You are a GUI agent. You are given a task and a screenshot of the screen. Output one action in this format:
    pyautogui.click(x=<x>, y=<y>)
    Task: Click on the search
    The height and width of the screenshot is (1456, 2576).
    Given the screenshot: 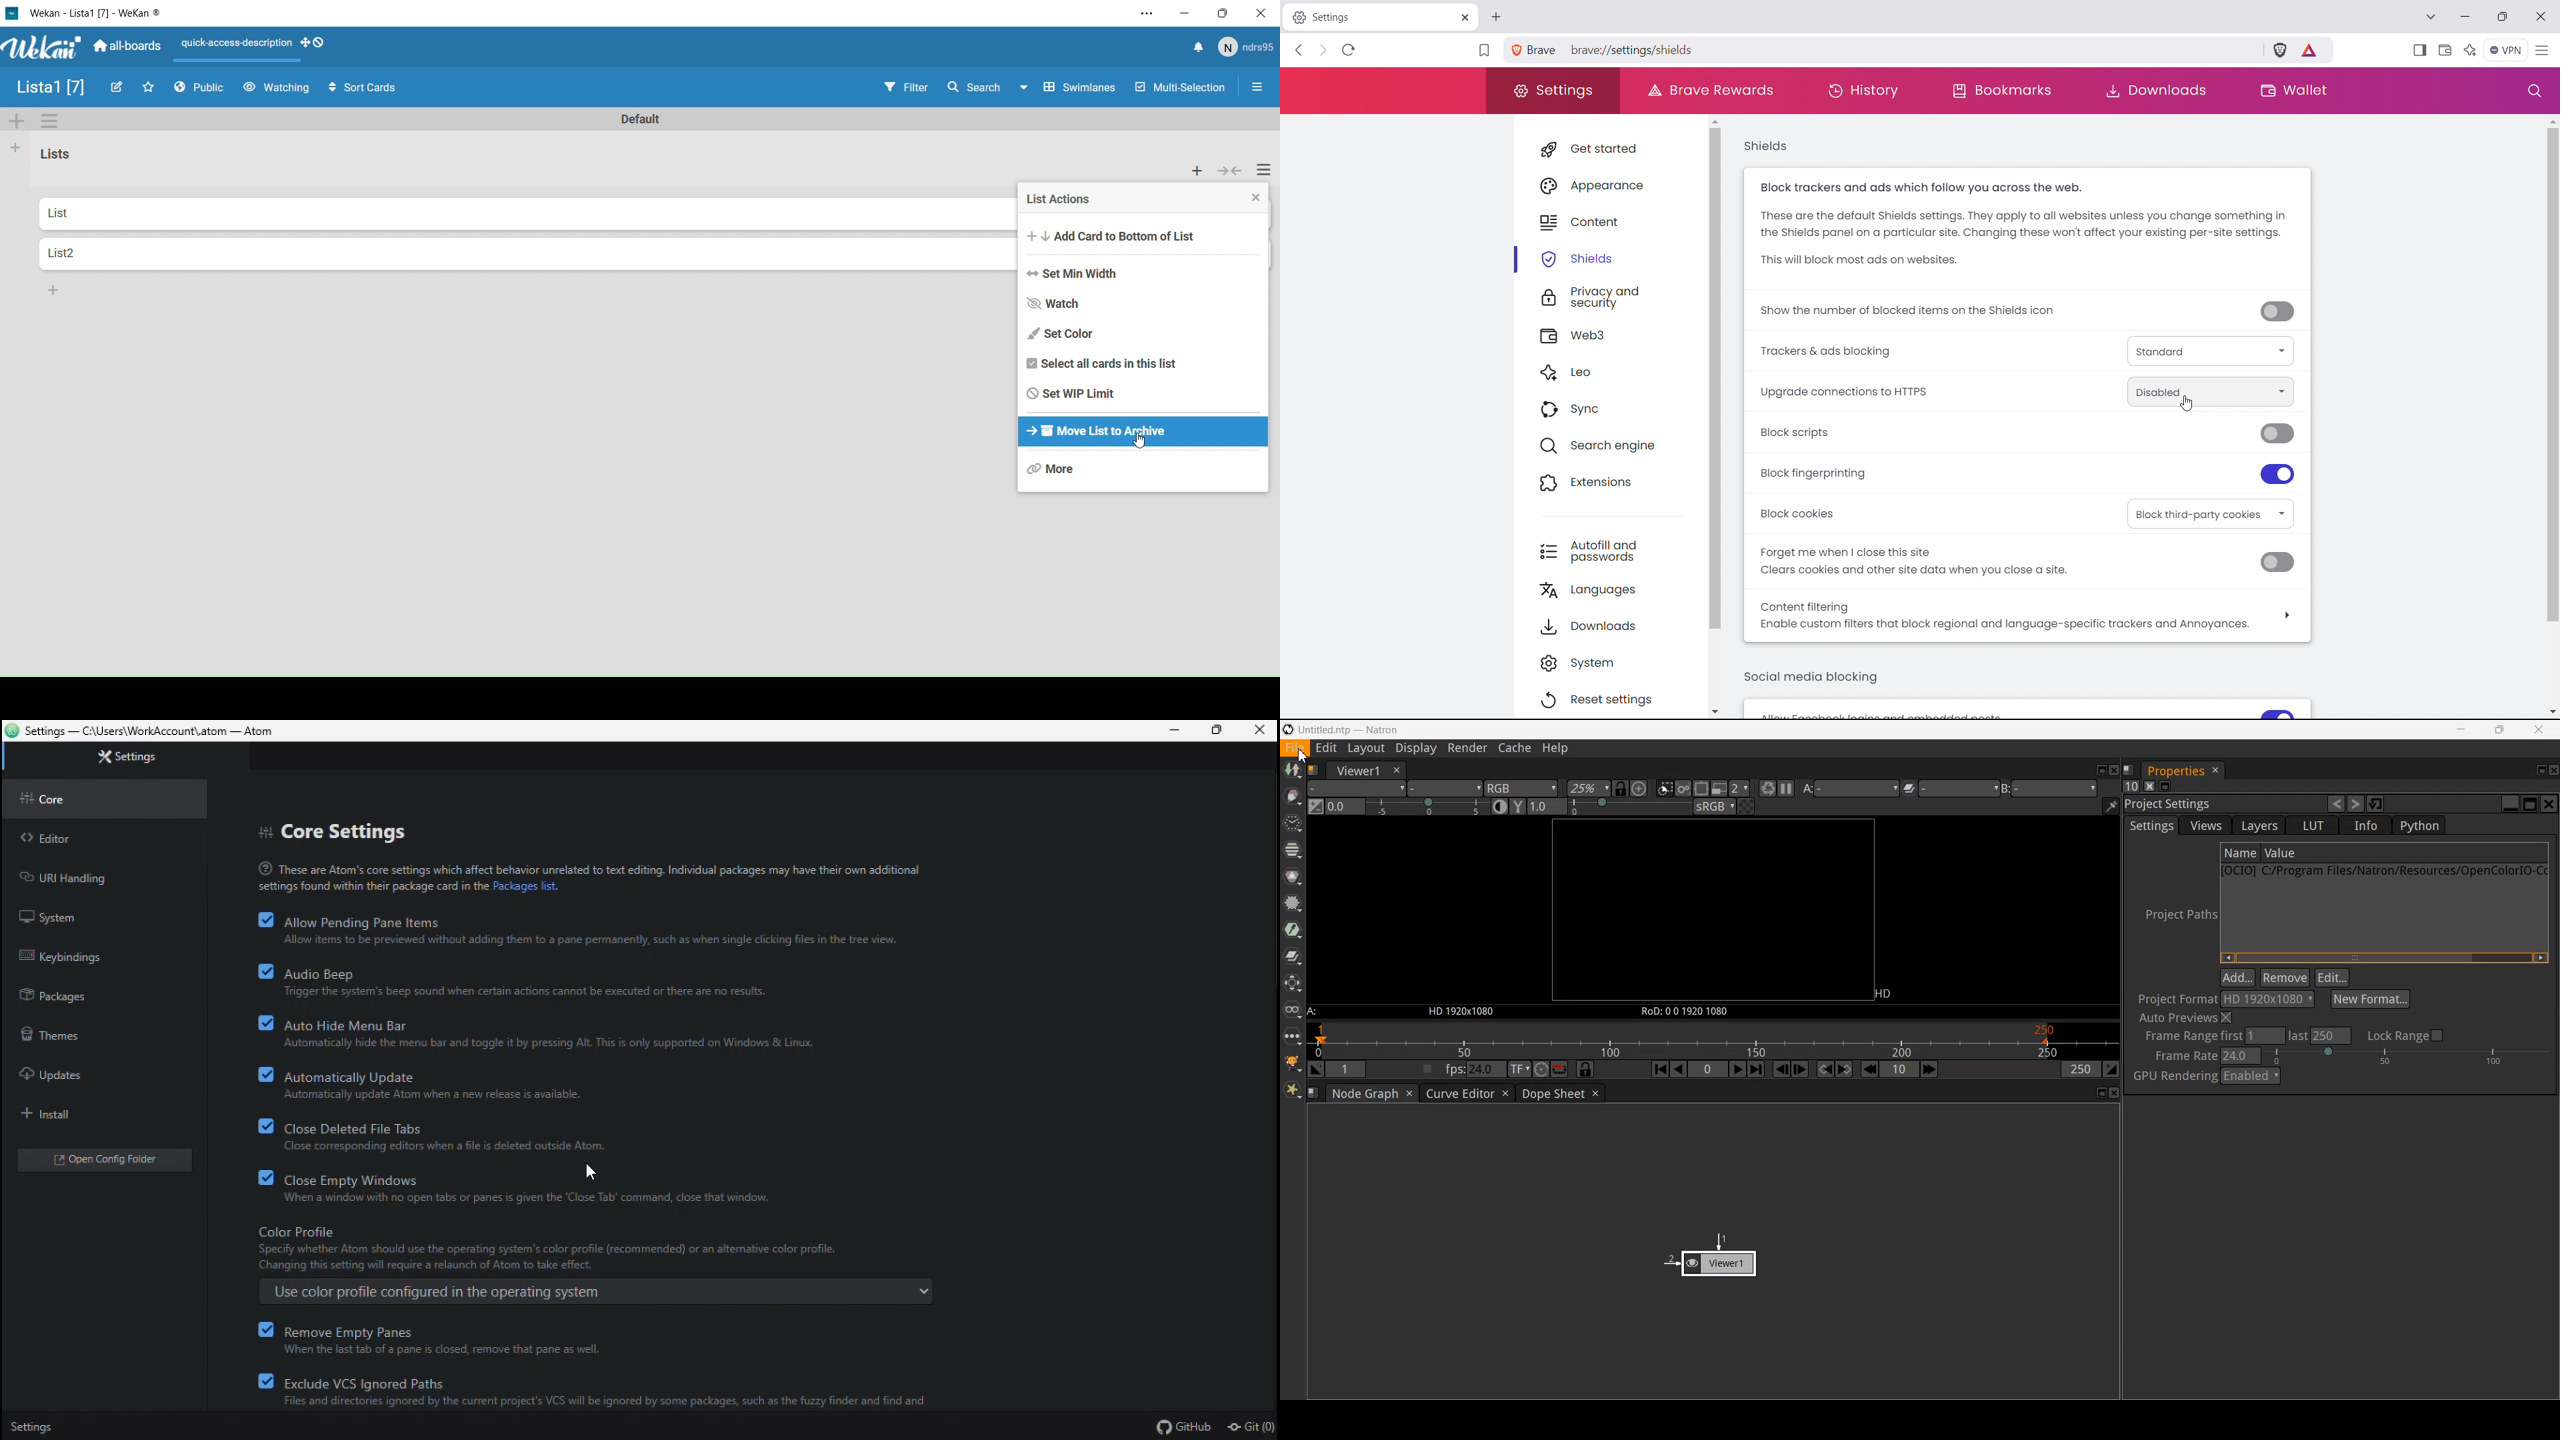 What is the action you would take?
    pyautogui.click(x=2534, y=91)
    